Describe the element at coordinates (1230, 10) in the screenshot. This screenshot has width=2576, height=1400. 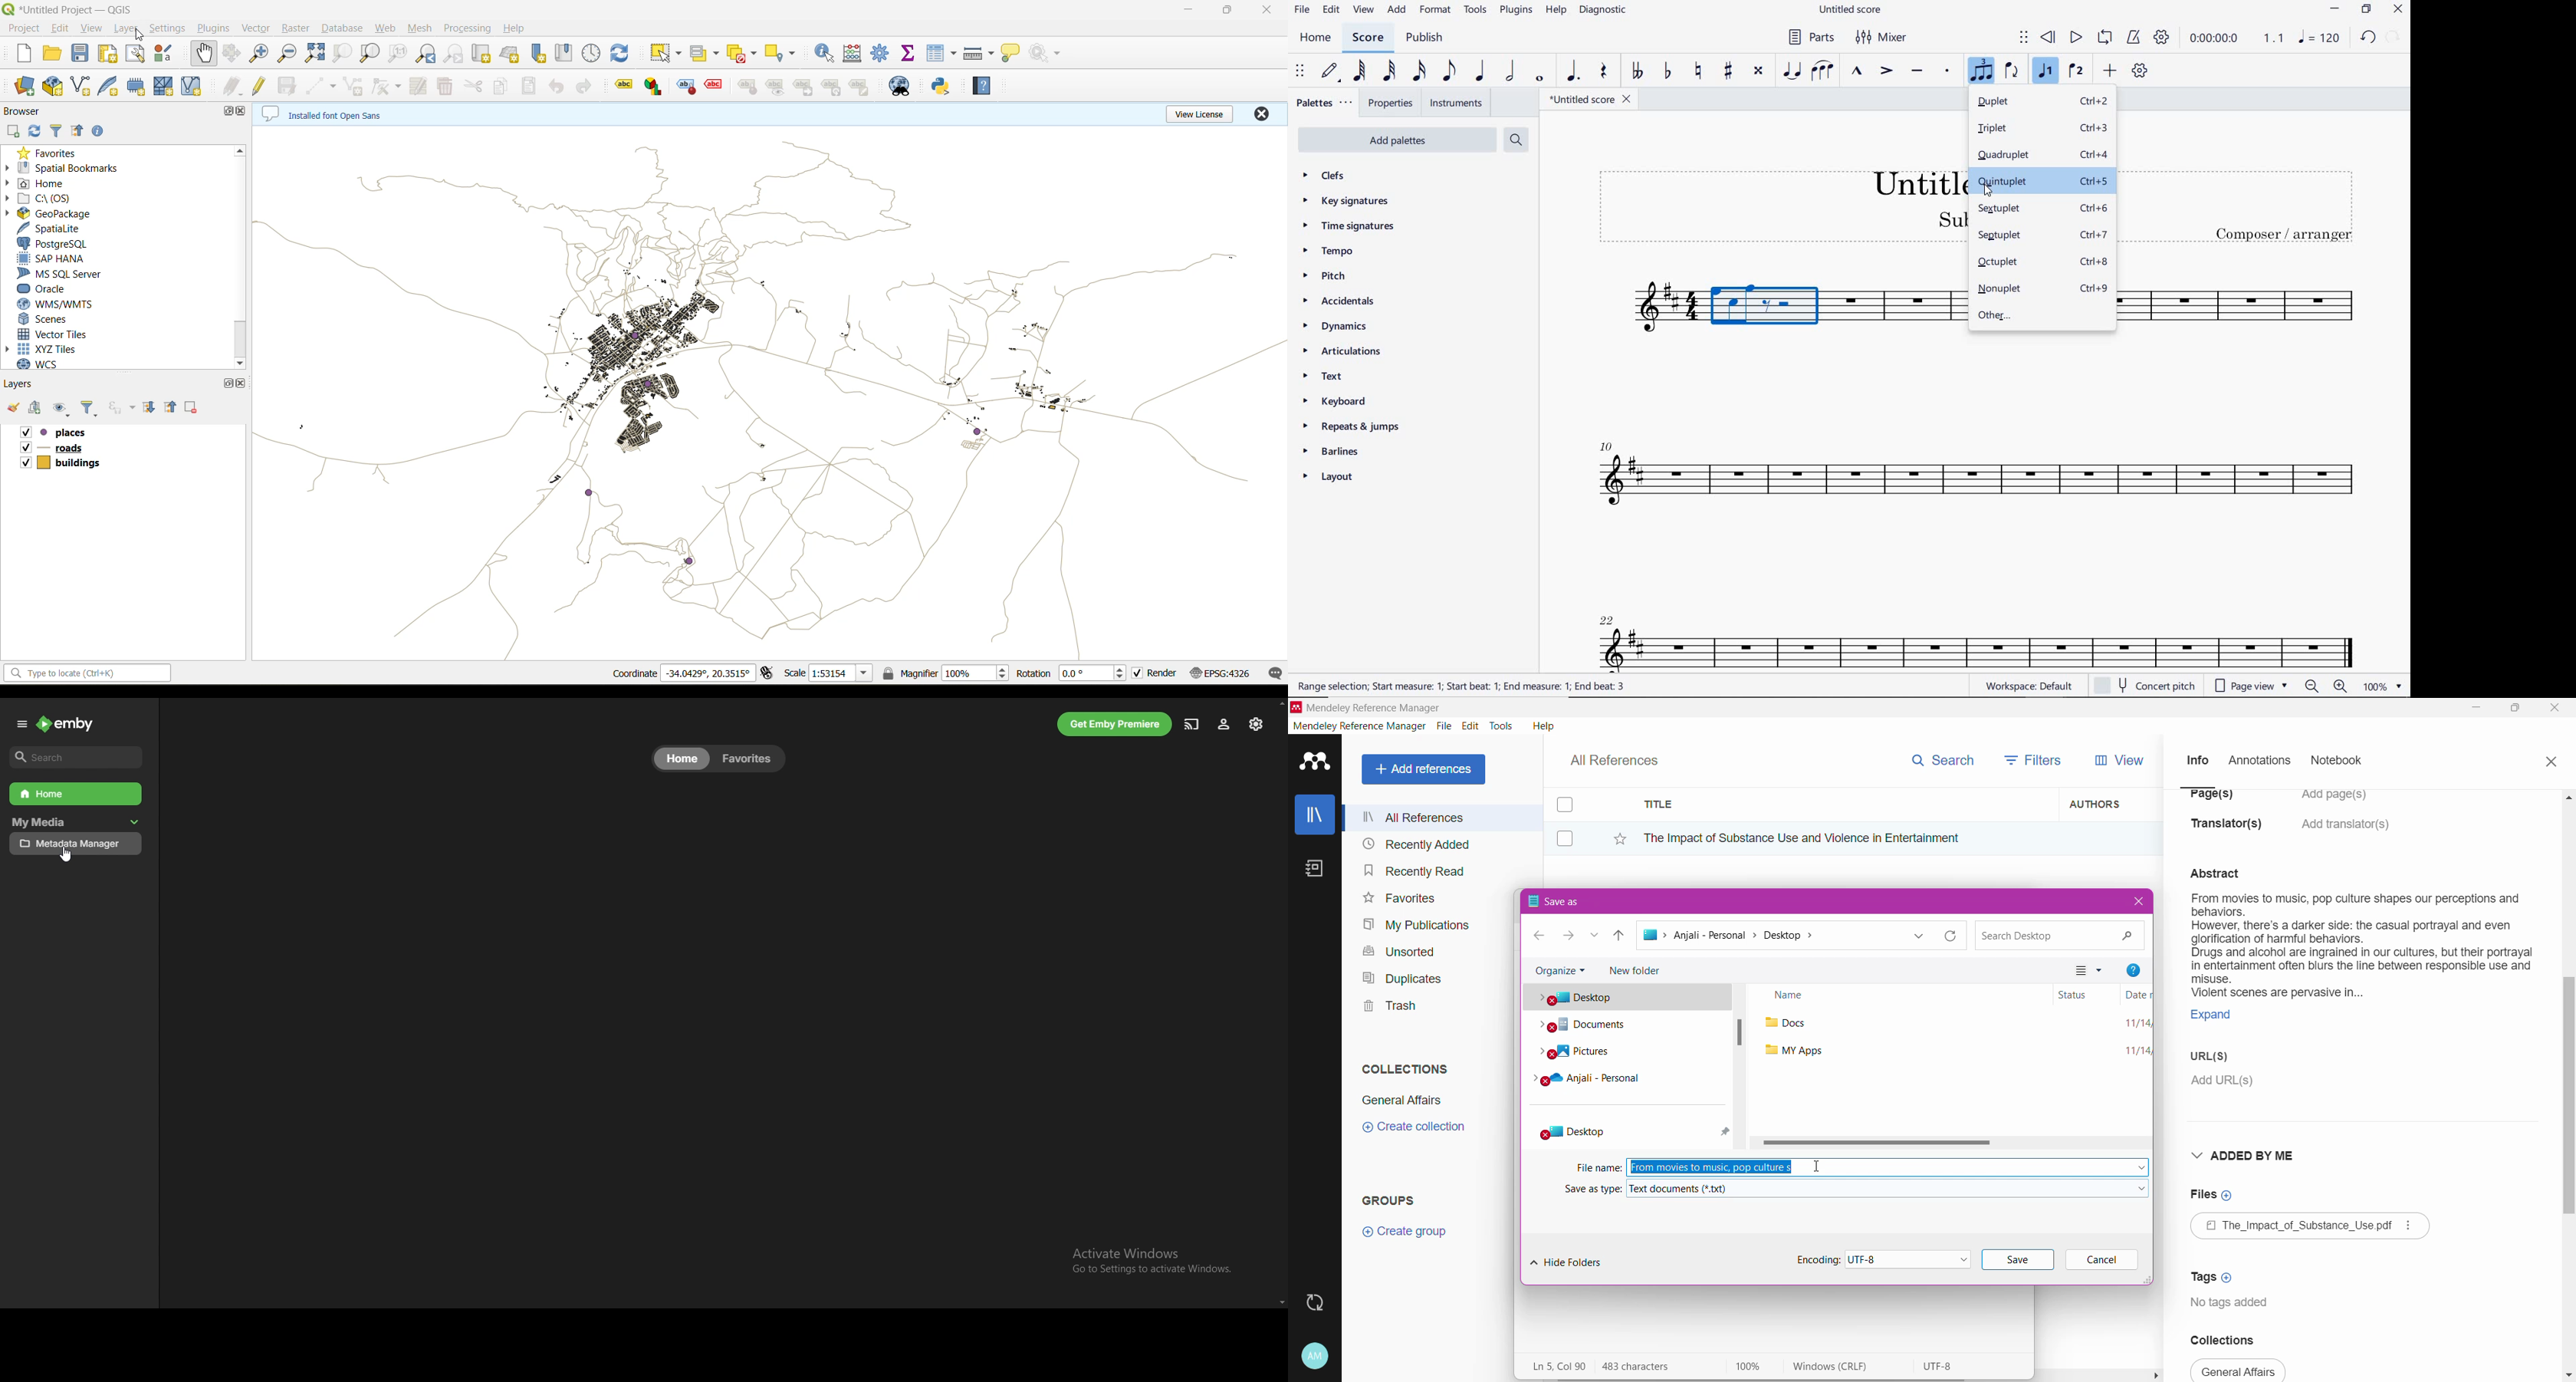
I see `maximize` at that location.